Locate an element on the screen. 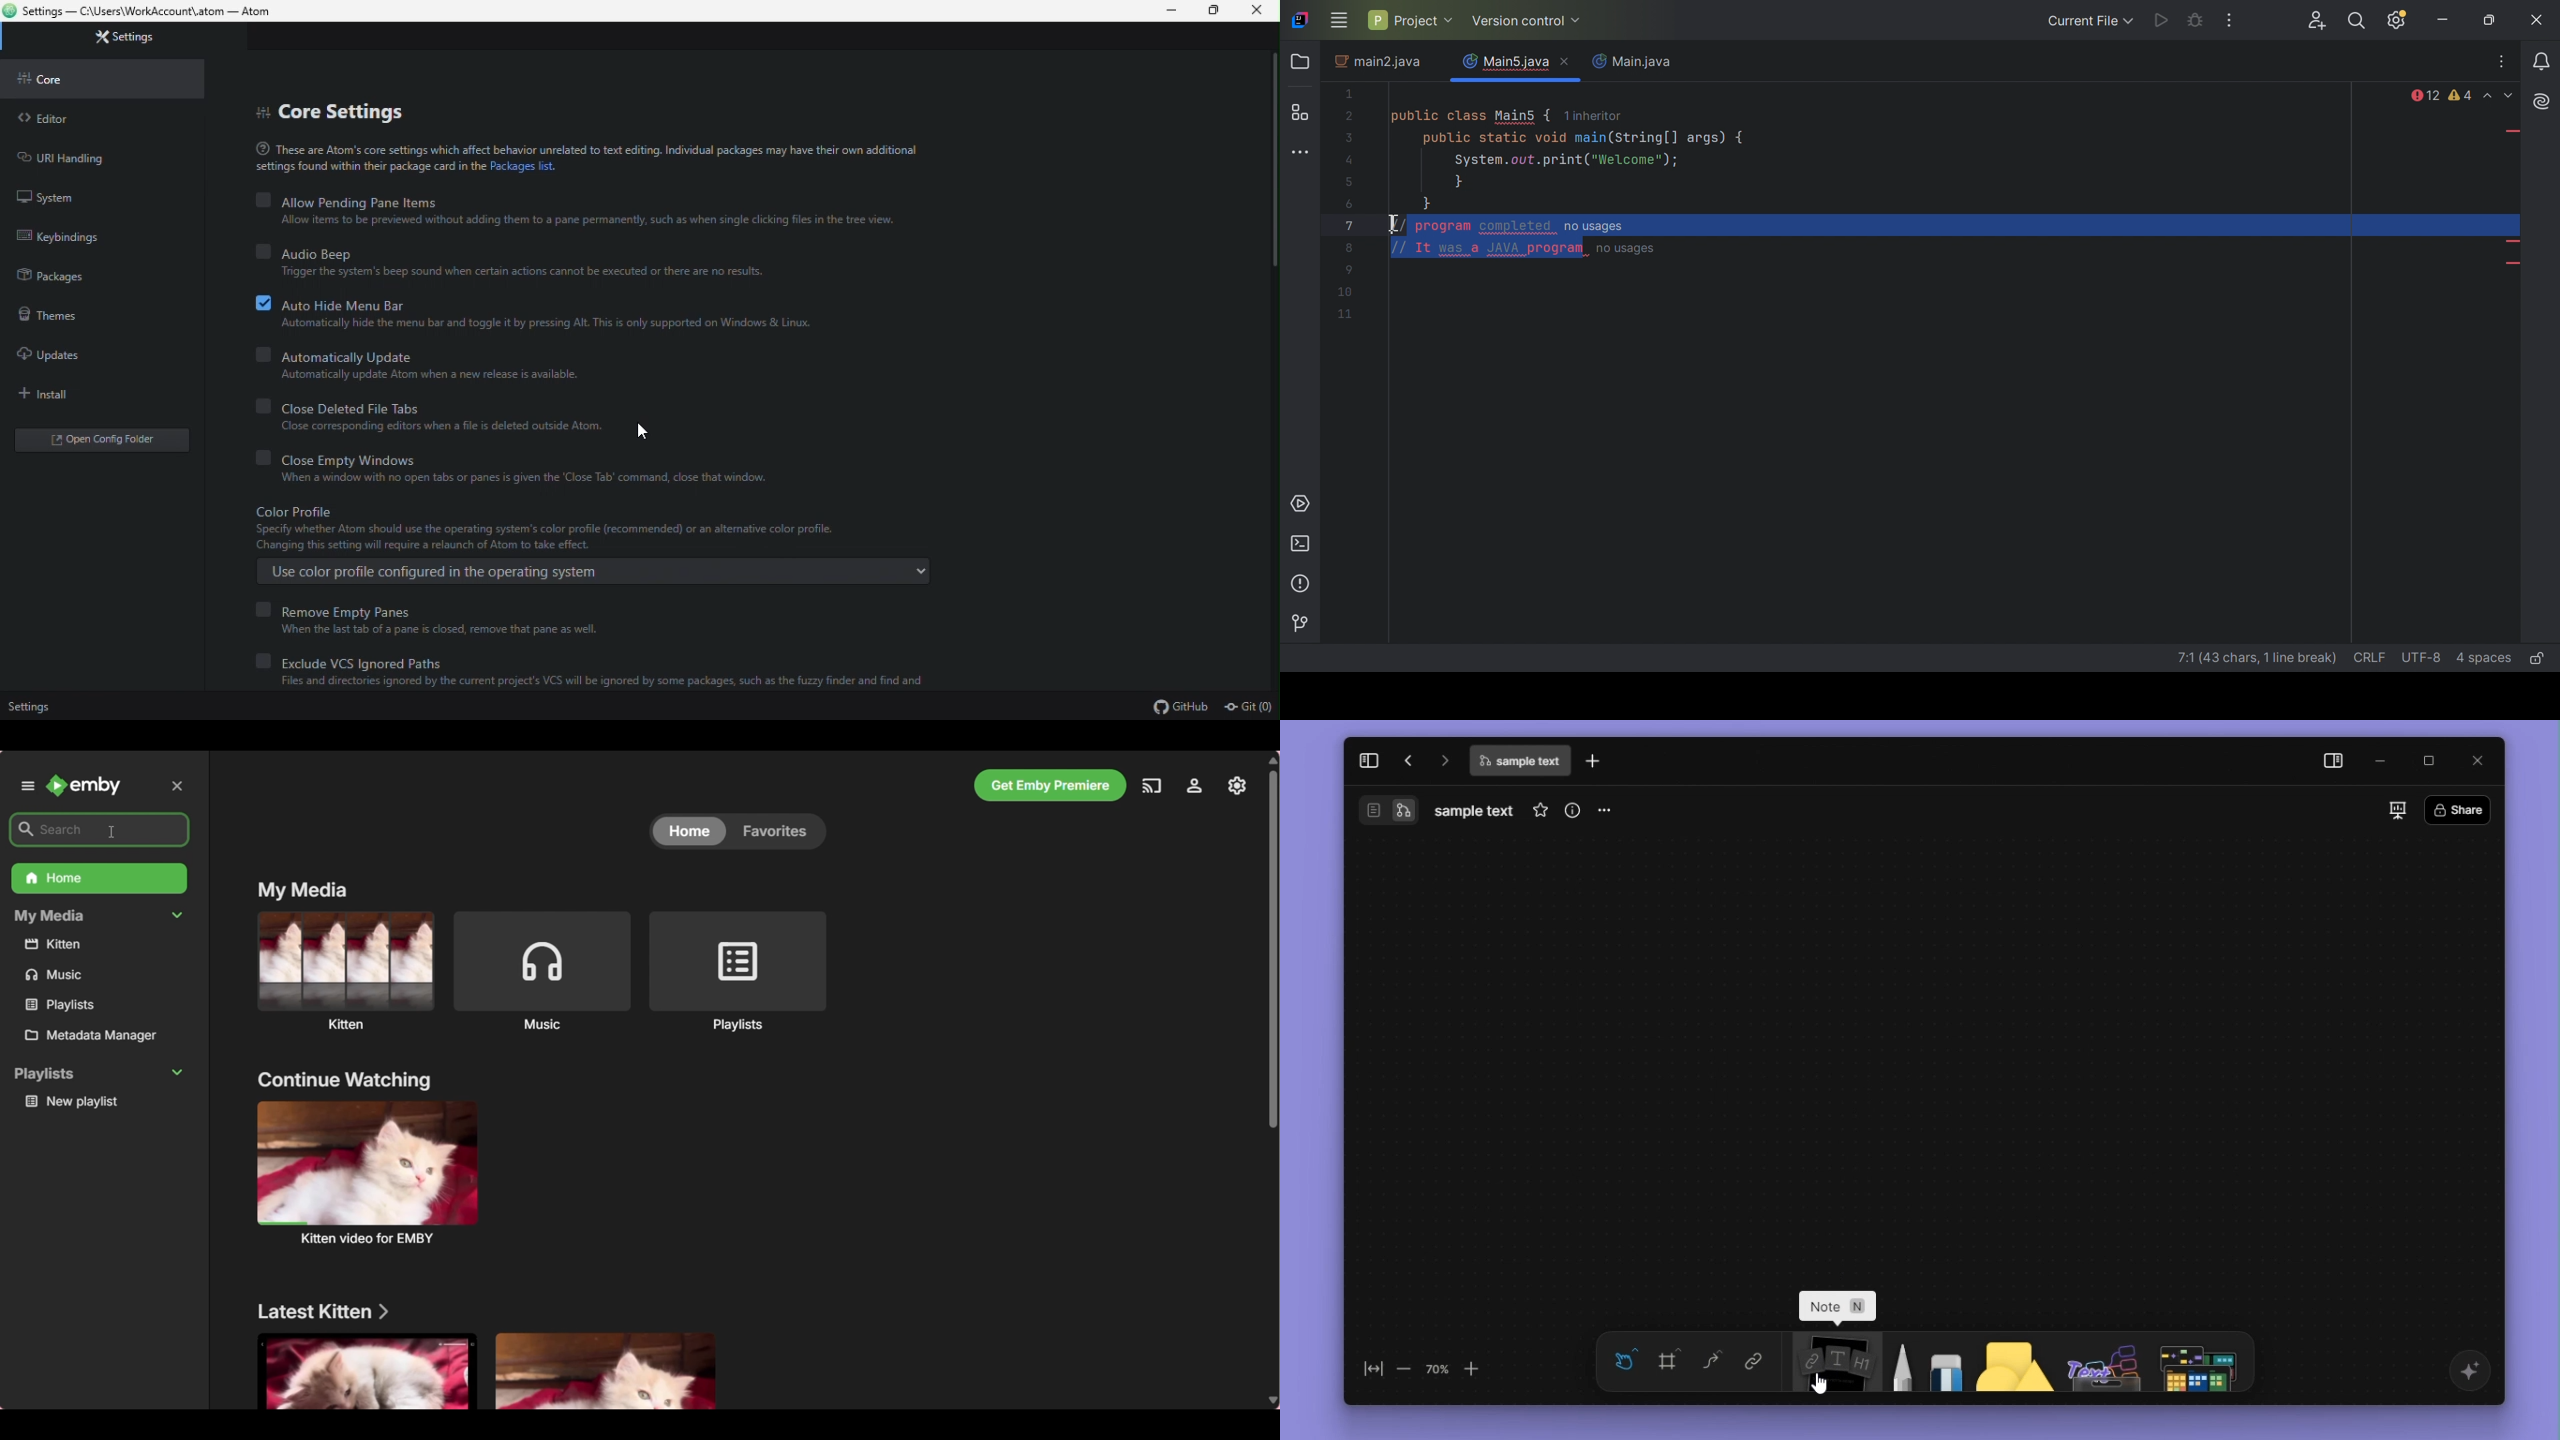 Image resolution: width=2576 pixels, height=1456 pixels. Close is located at coordinates (1257, 13).